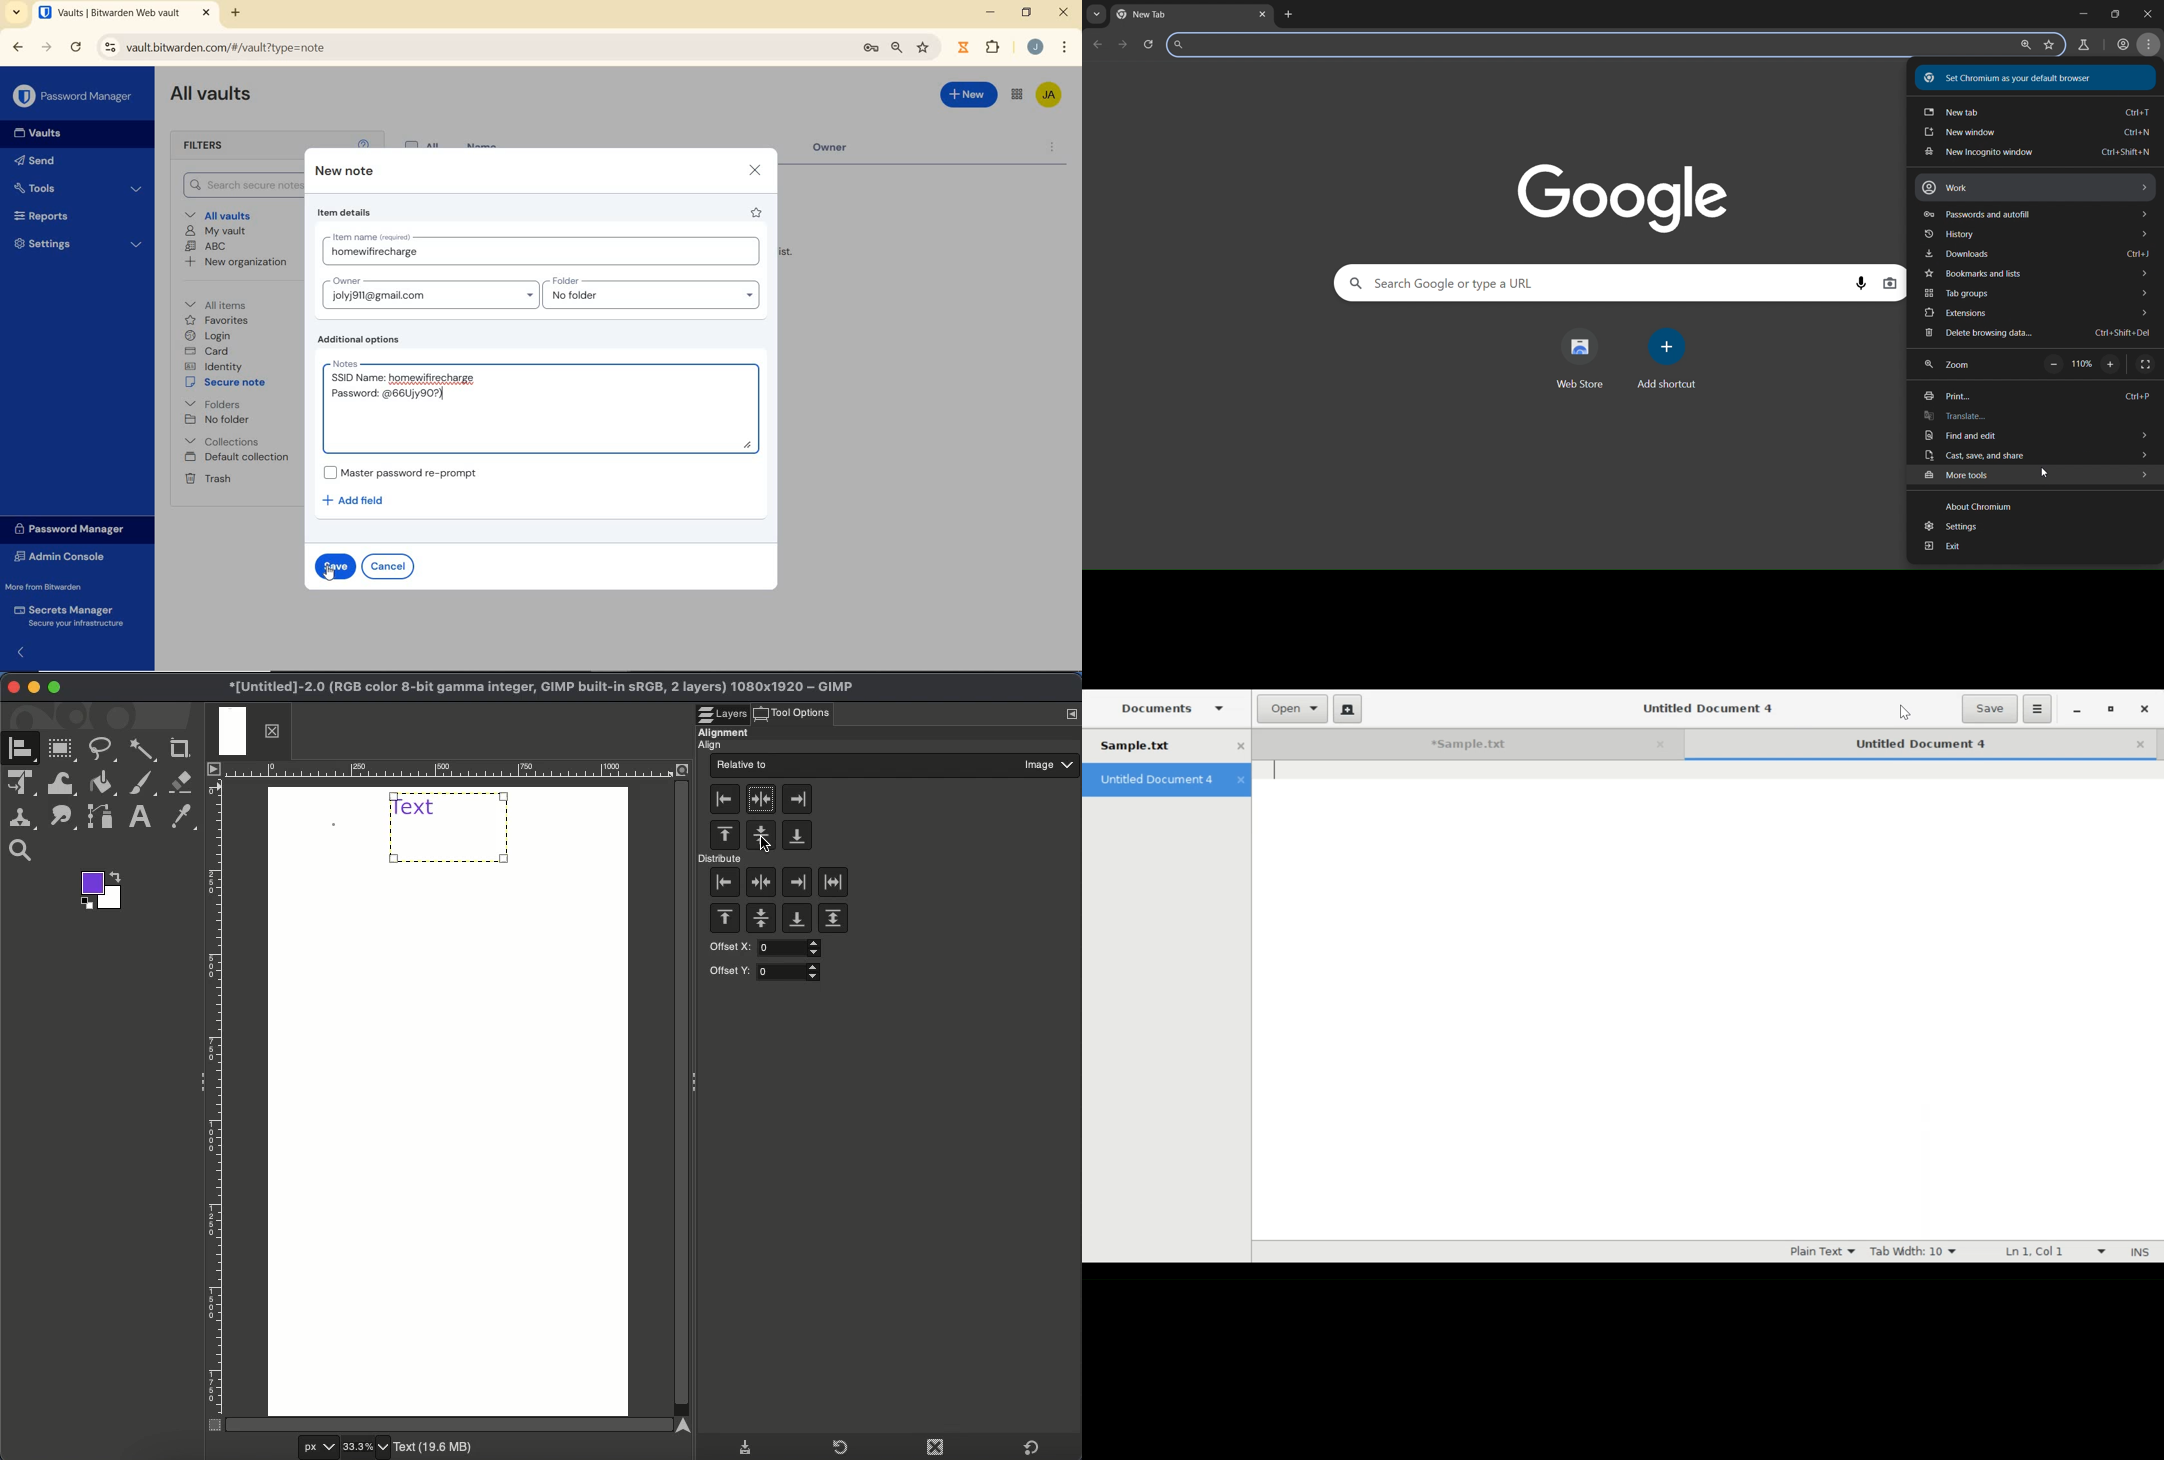 The image size is (2184, 1484). What do you see at coordinates (1158, 14) in the screenshot?
I see `new tab` at bounding box center [1158, 14].